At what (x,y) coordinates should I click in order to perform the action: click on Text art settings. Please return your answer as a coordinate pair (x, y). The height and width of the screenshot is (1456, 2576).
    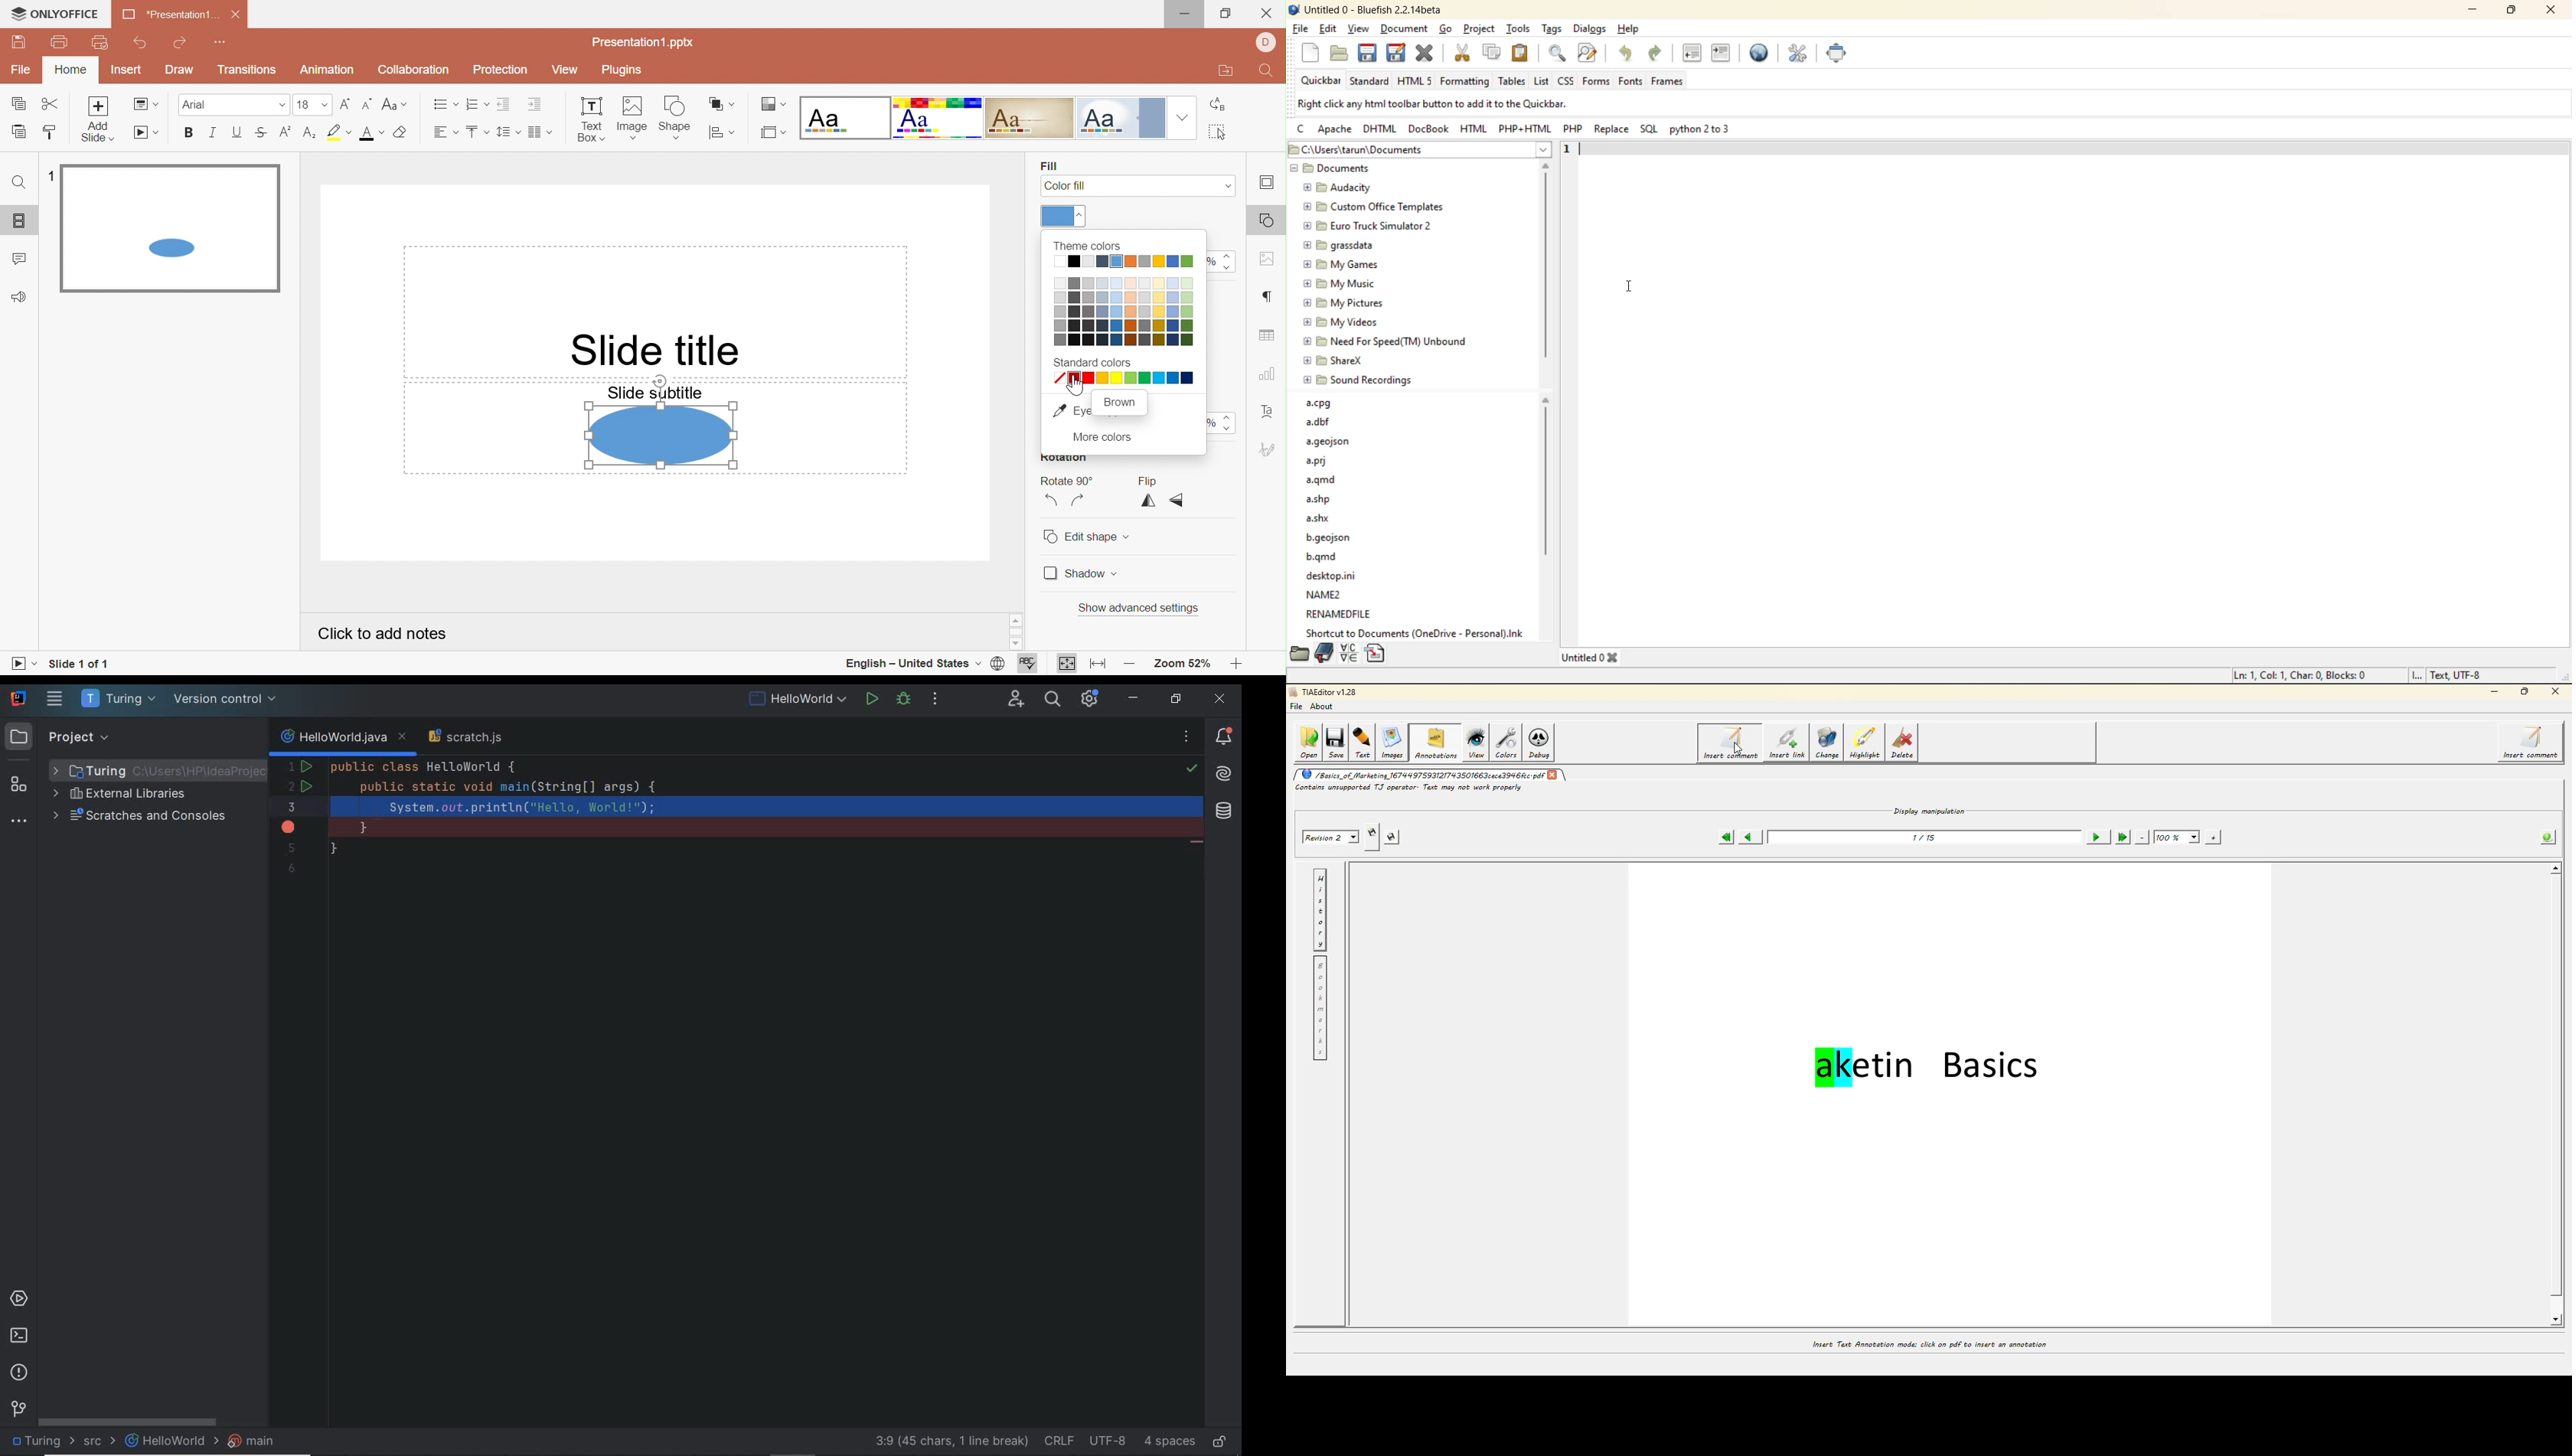
    Looking at the image, I should click on (1269, 410).